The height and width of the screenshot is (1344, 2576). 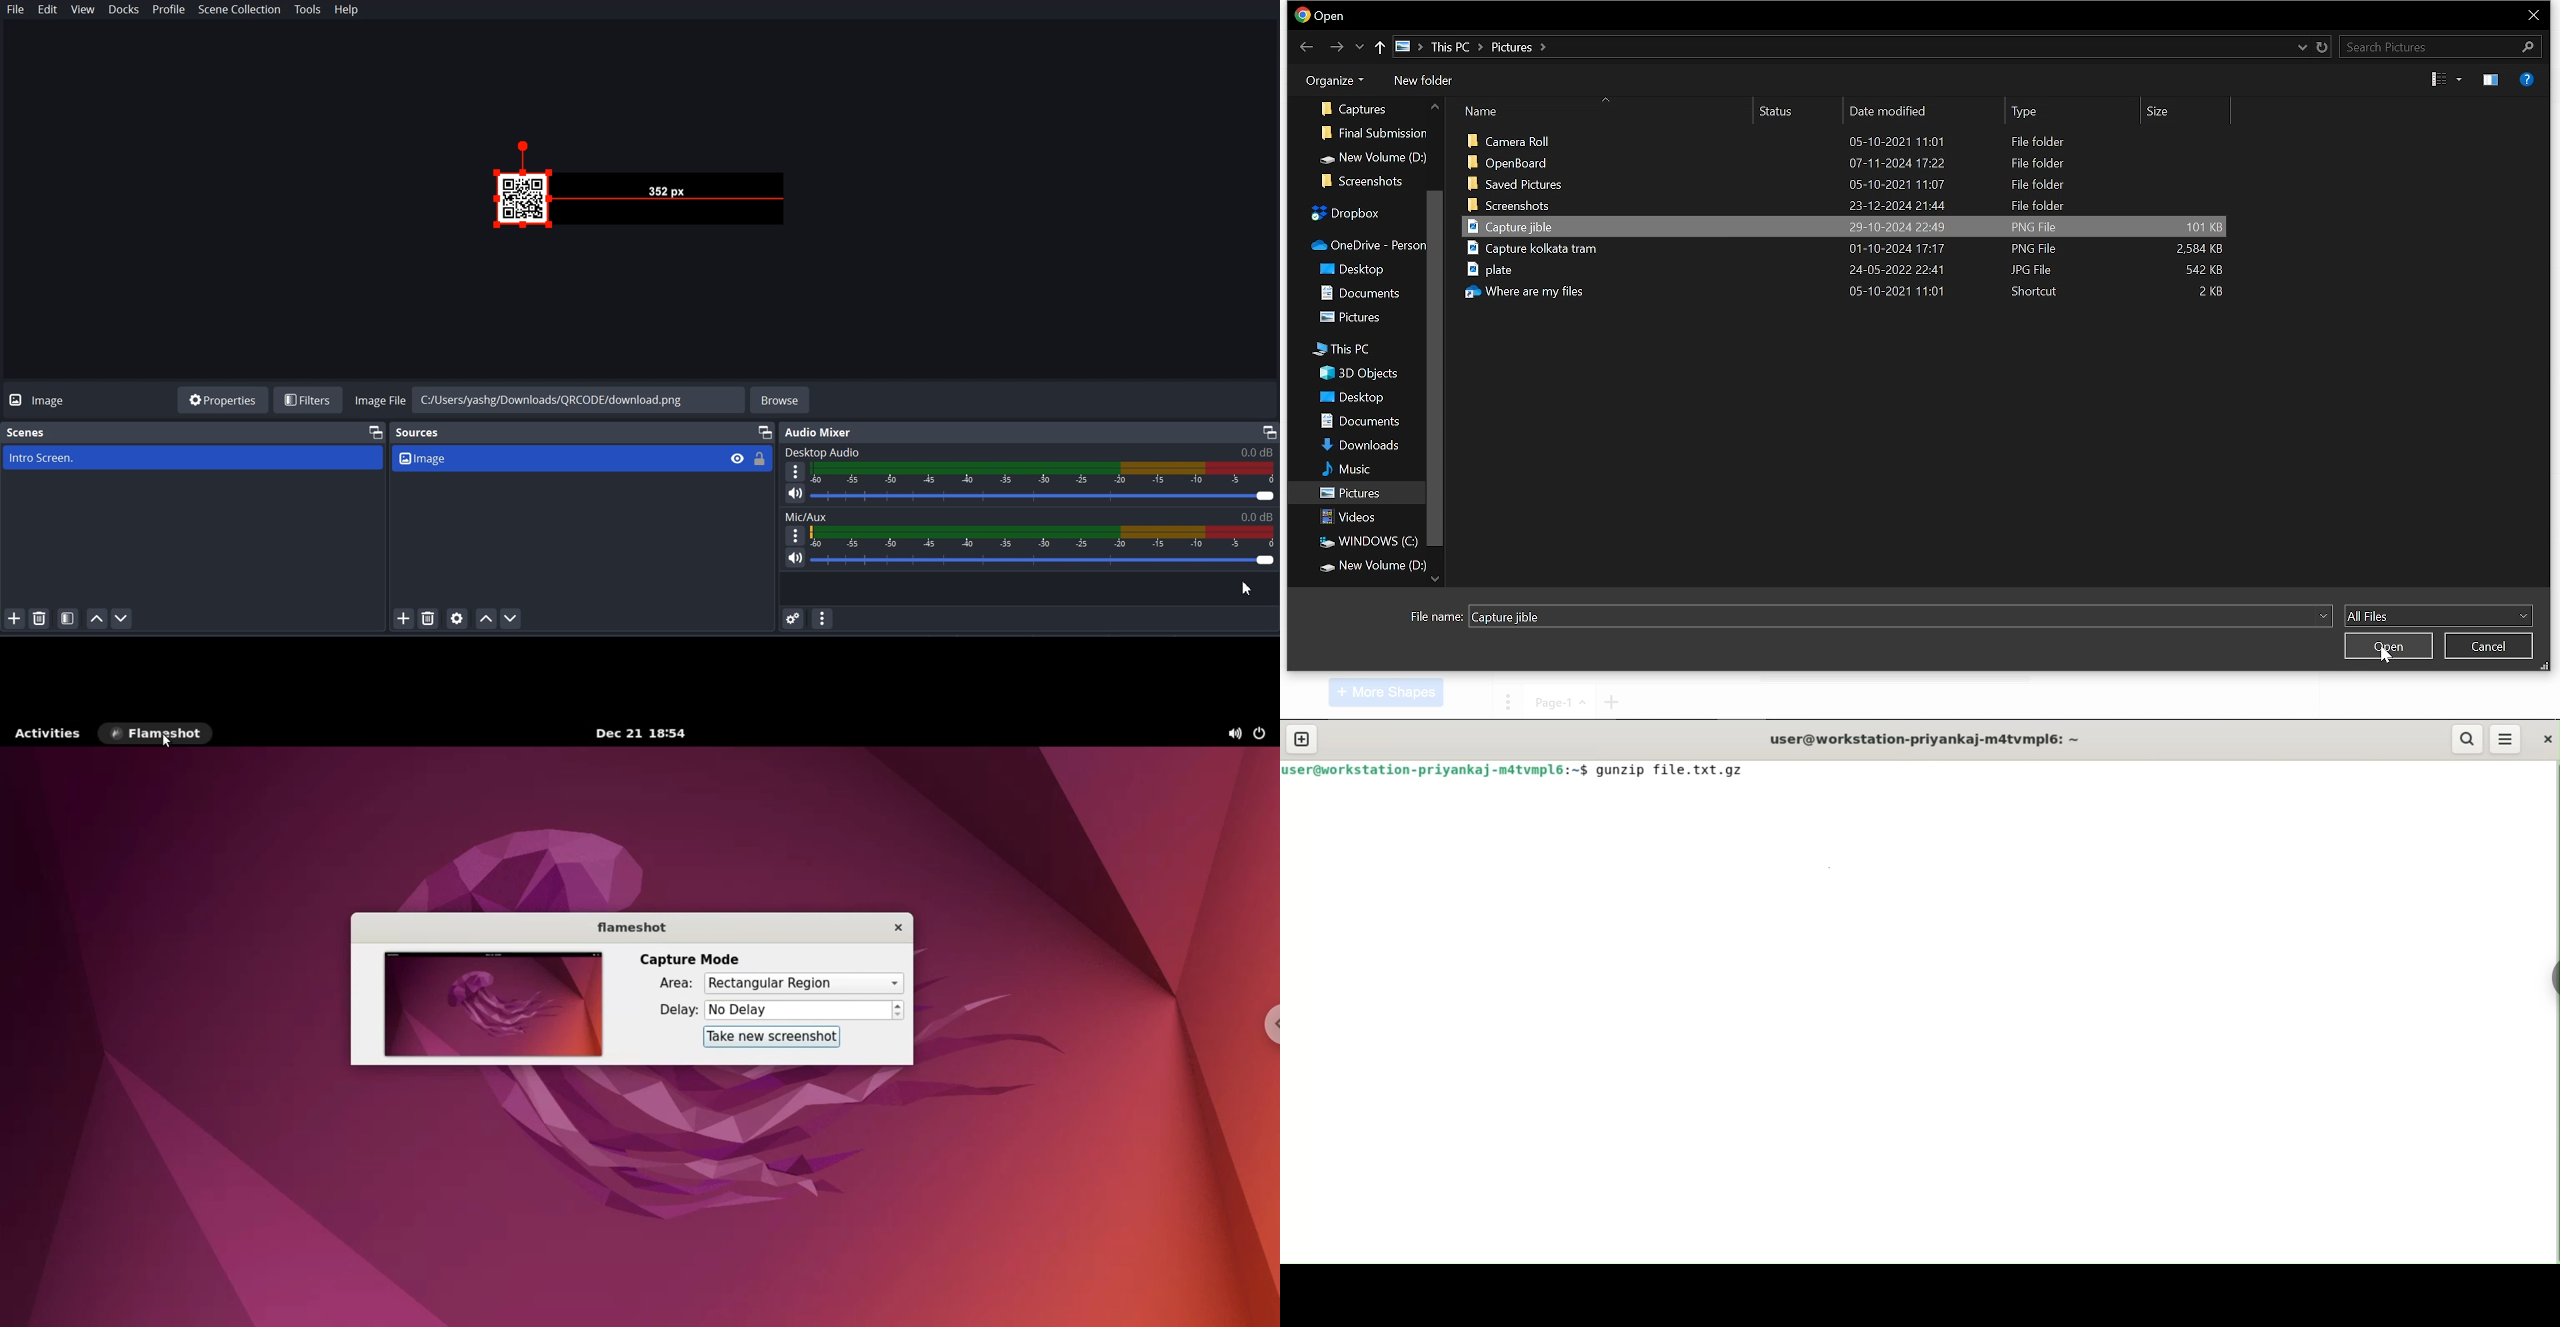 I want to click on files, so click(x=1848, y=270).